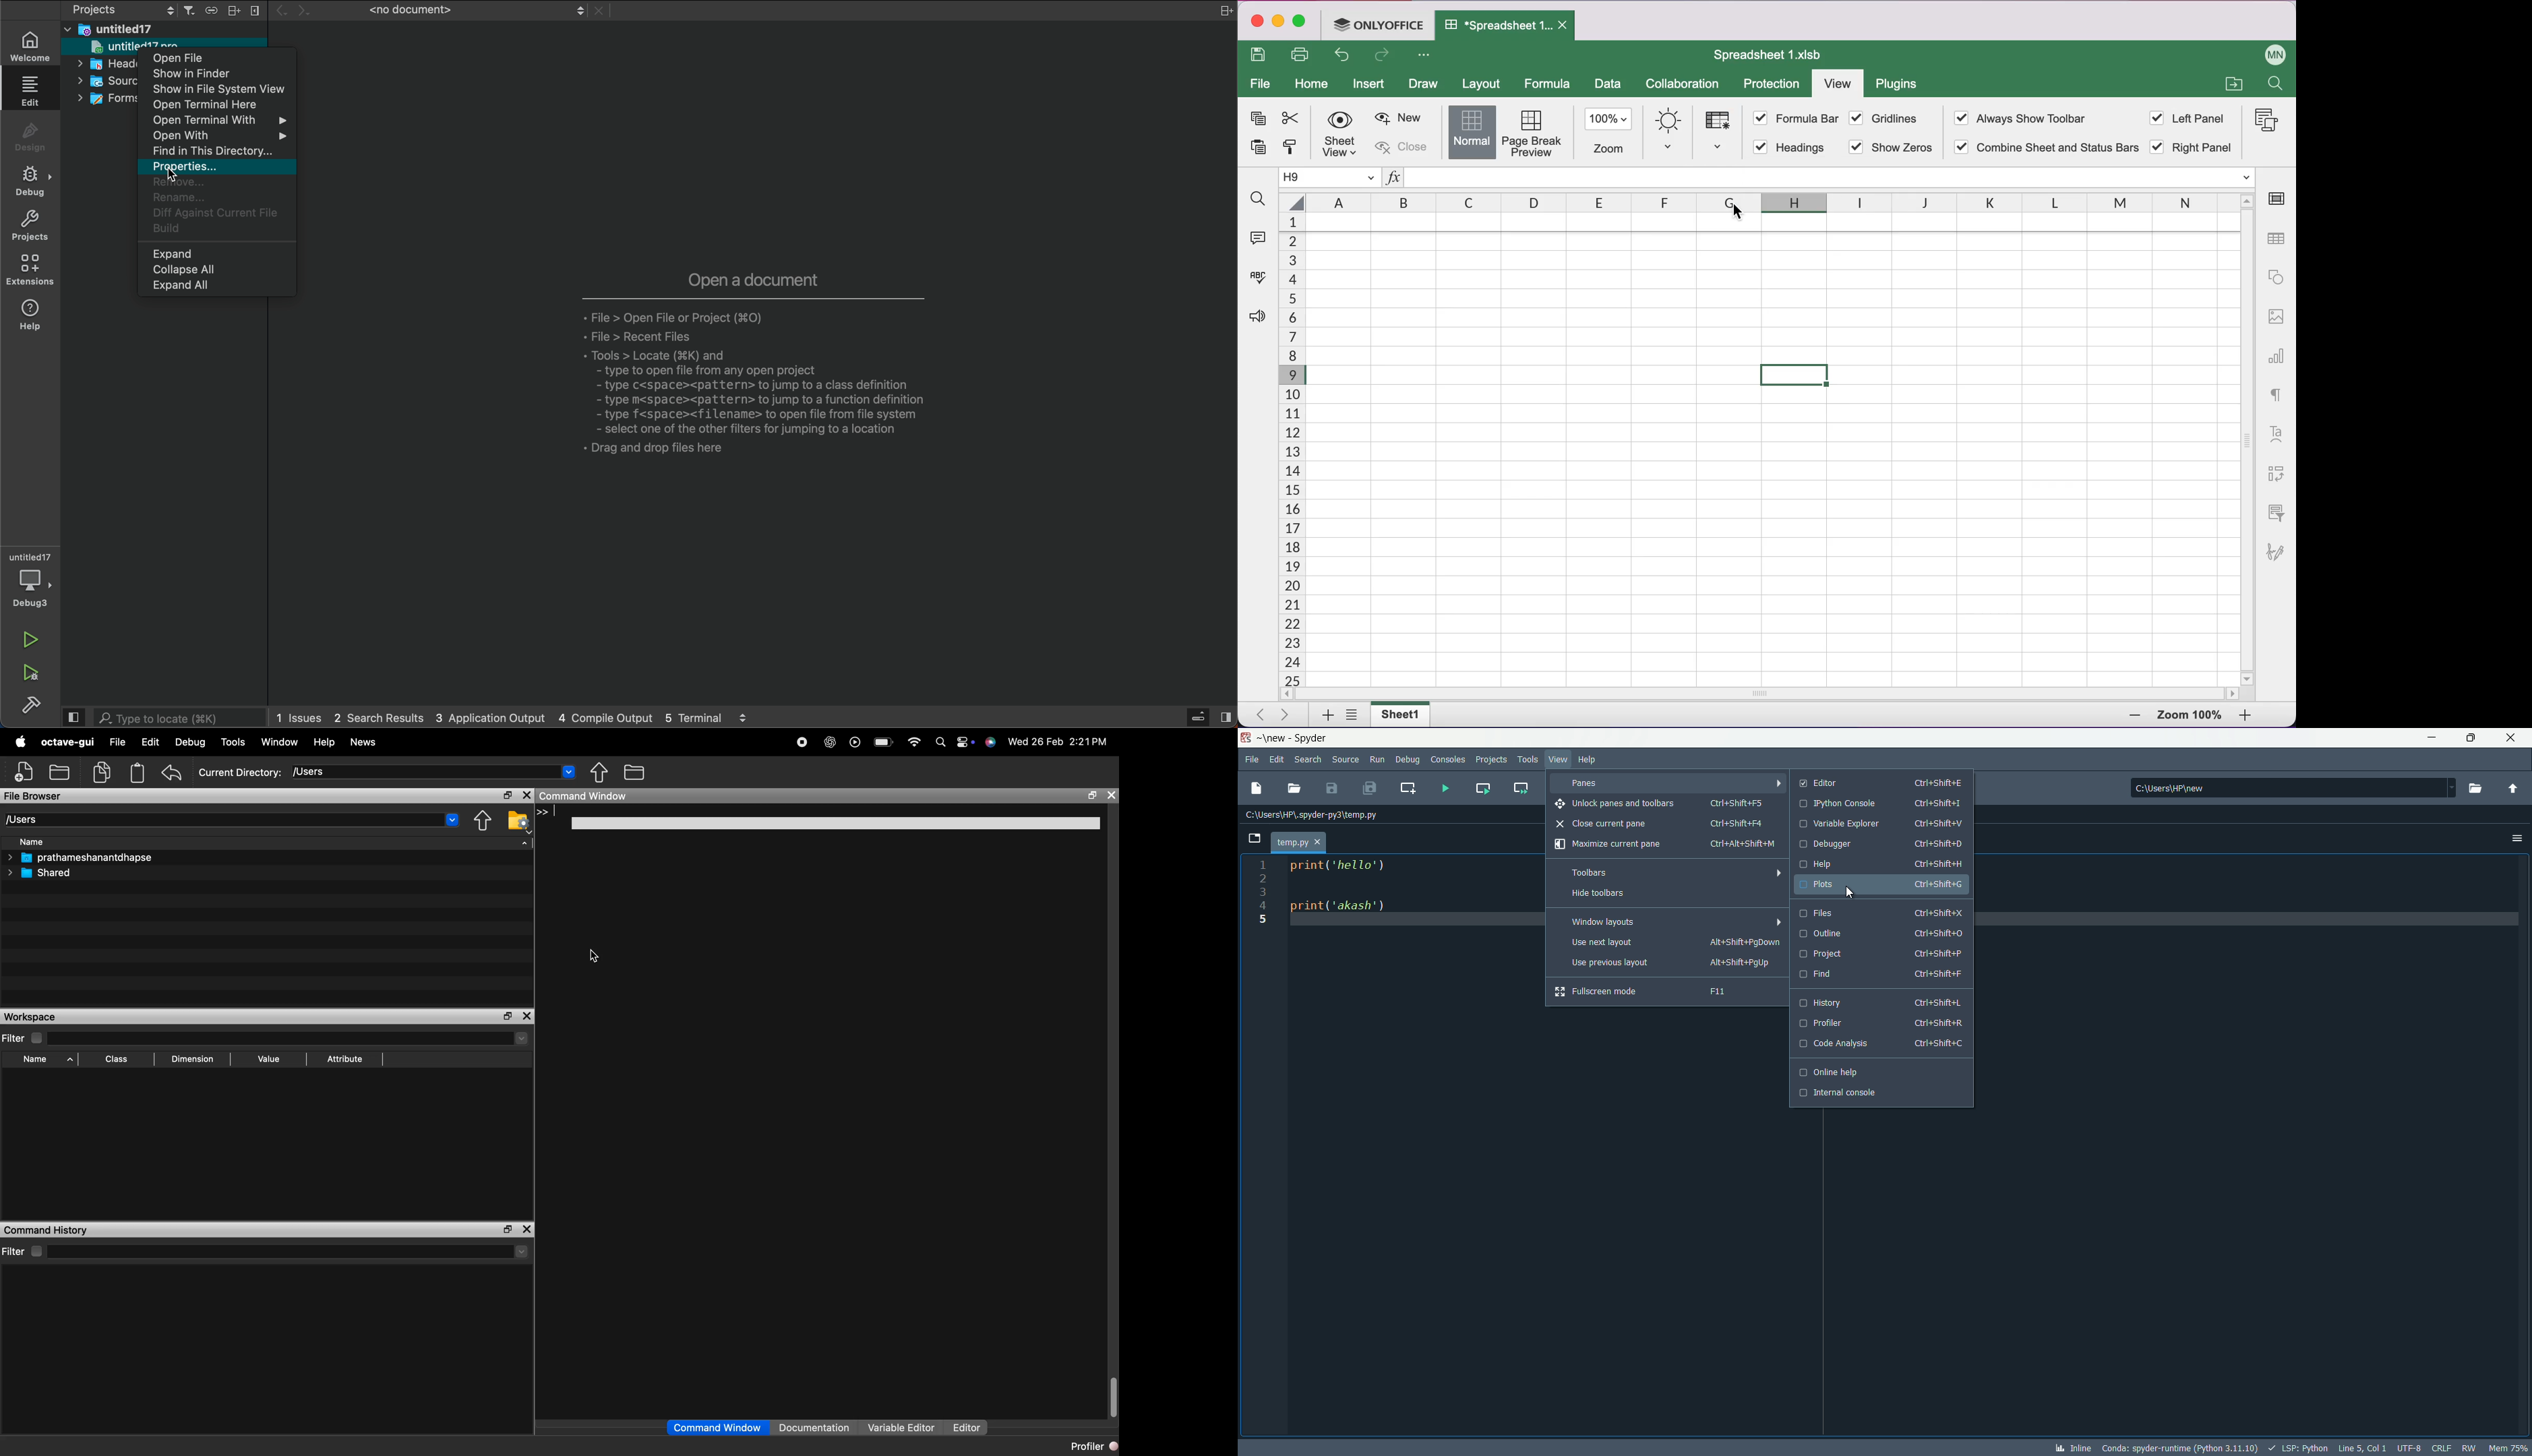 This screenshot has height=1456, width=2548. I want to click on Name, so click(30, 841).